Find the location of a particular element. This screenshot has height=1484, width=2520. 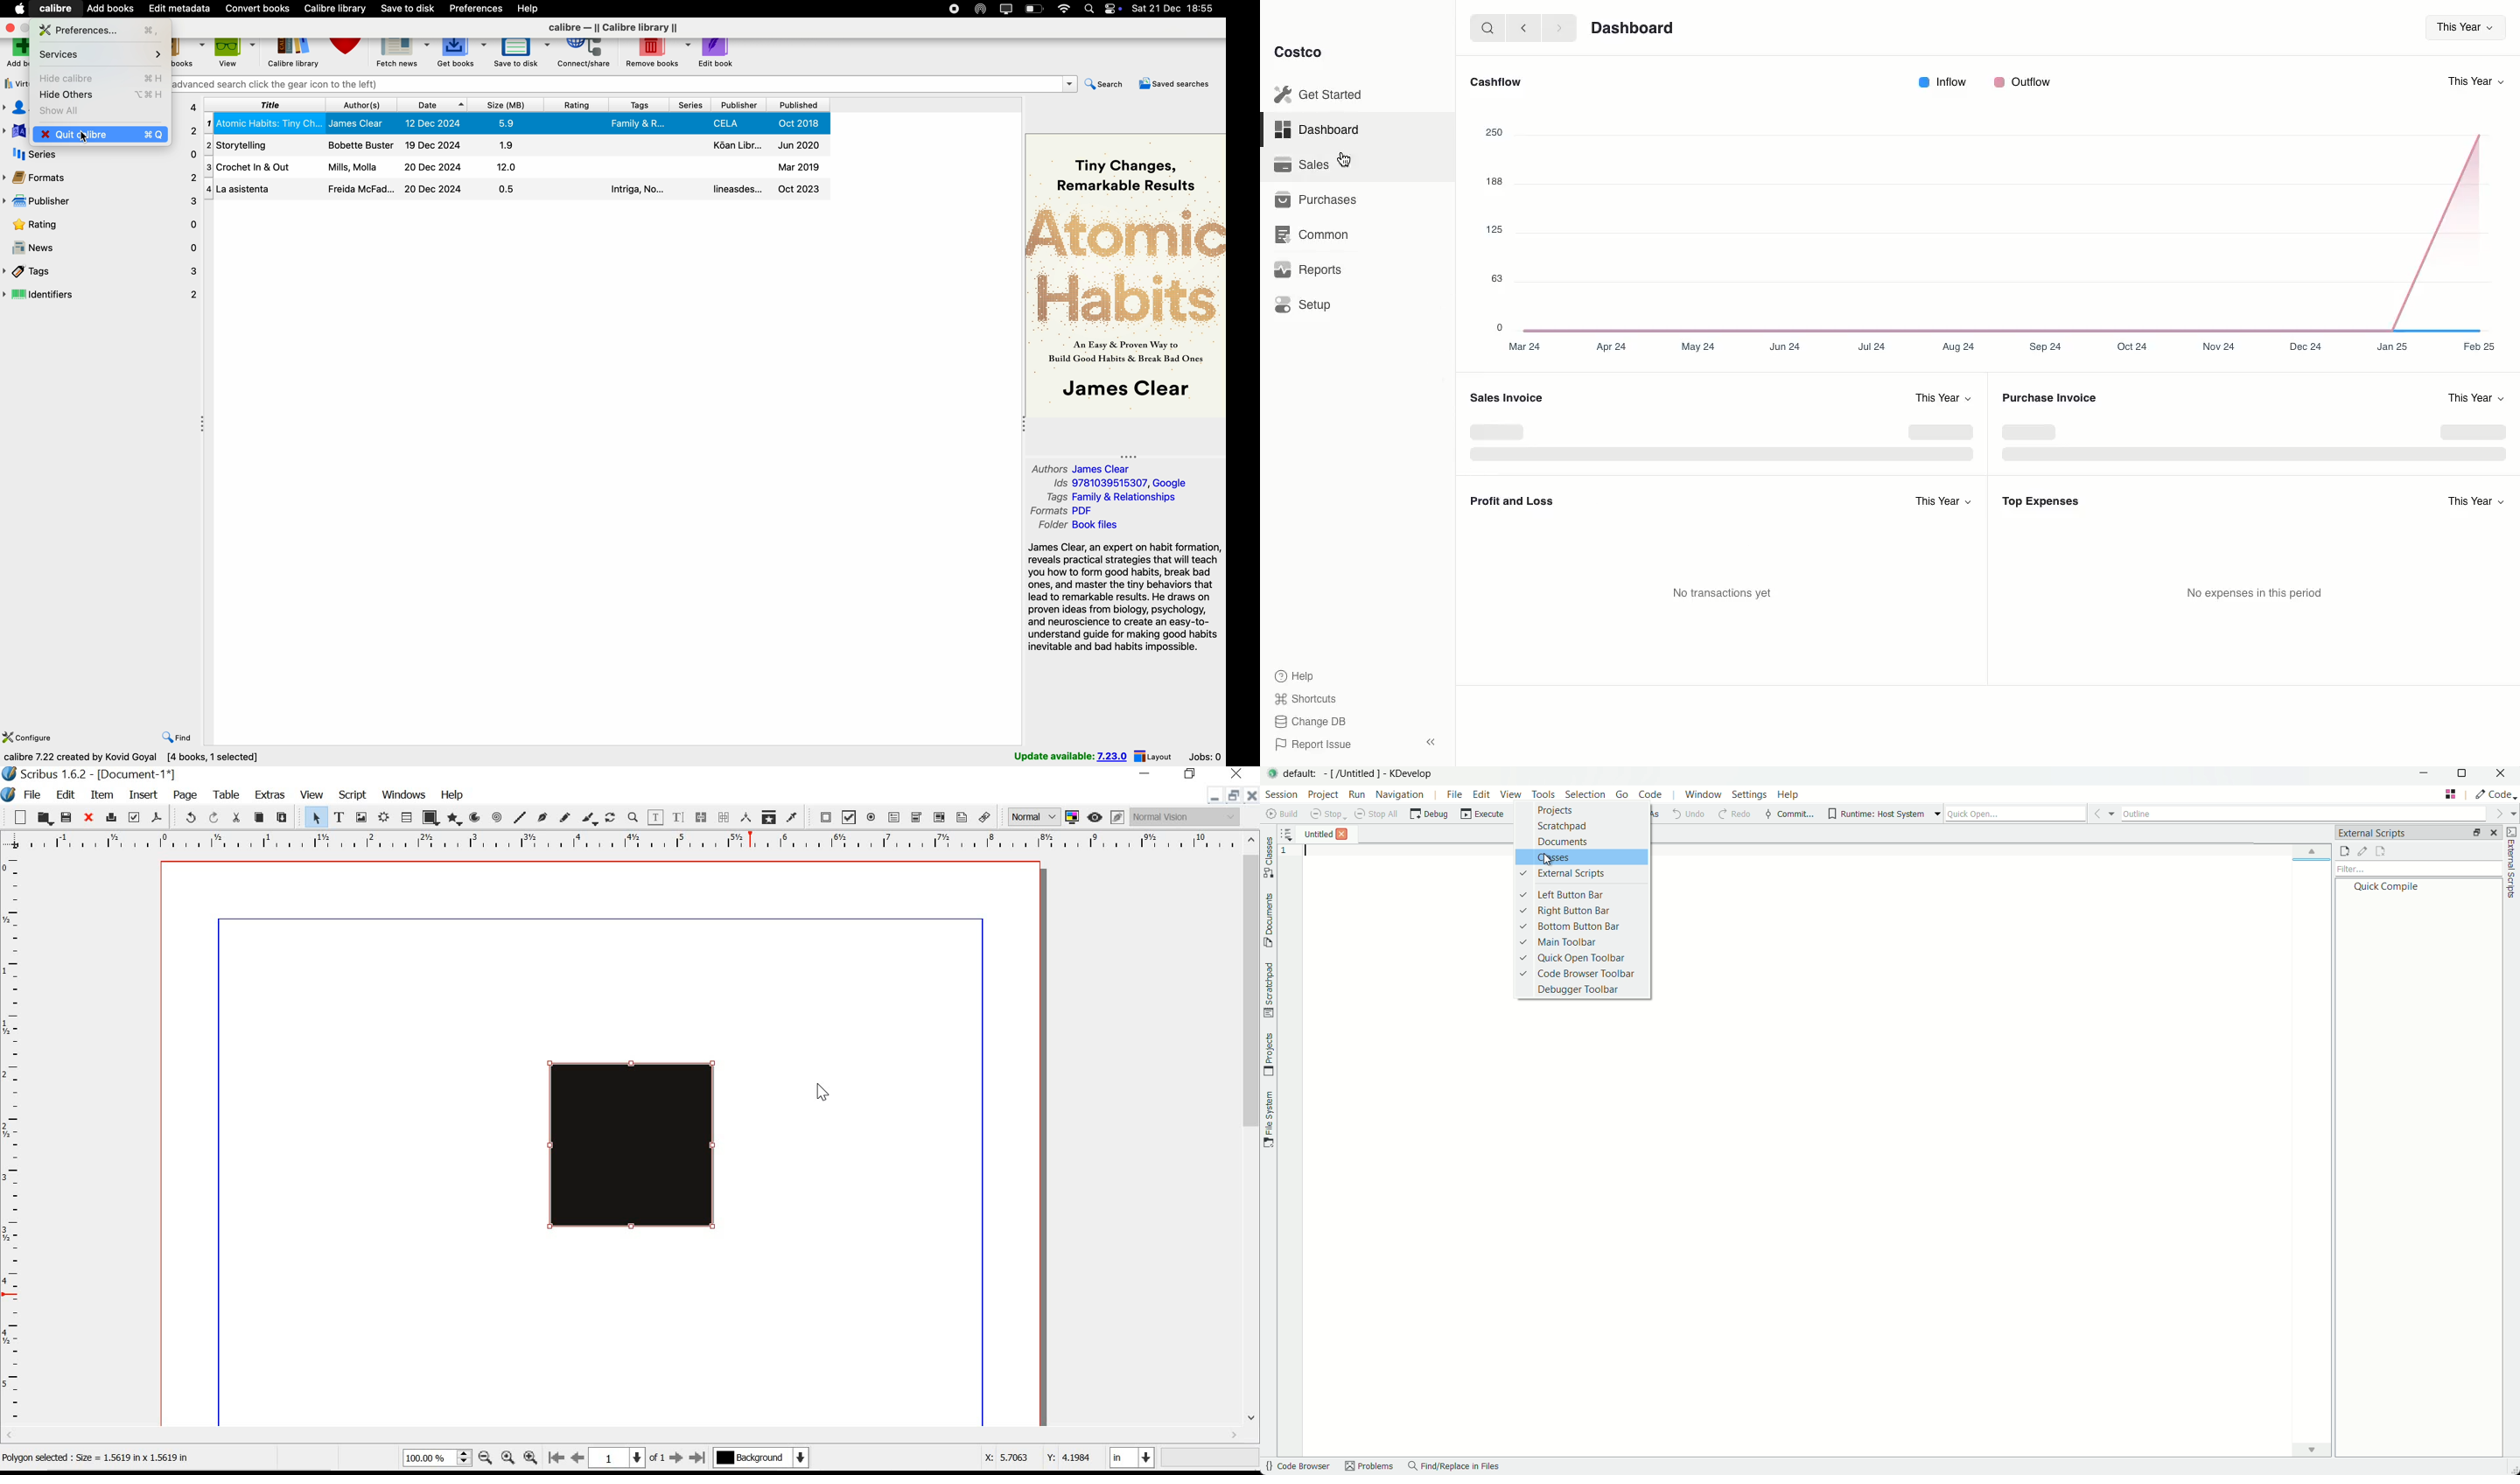

Sep24 is located at coordinates (2045, 346).